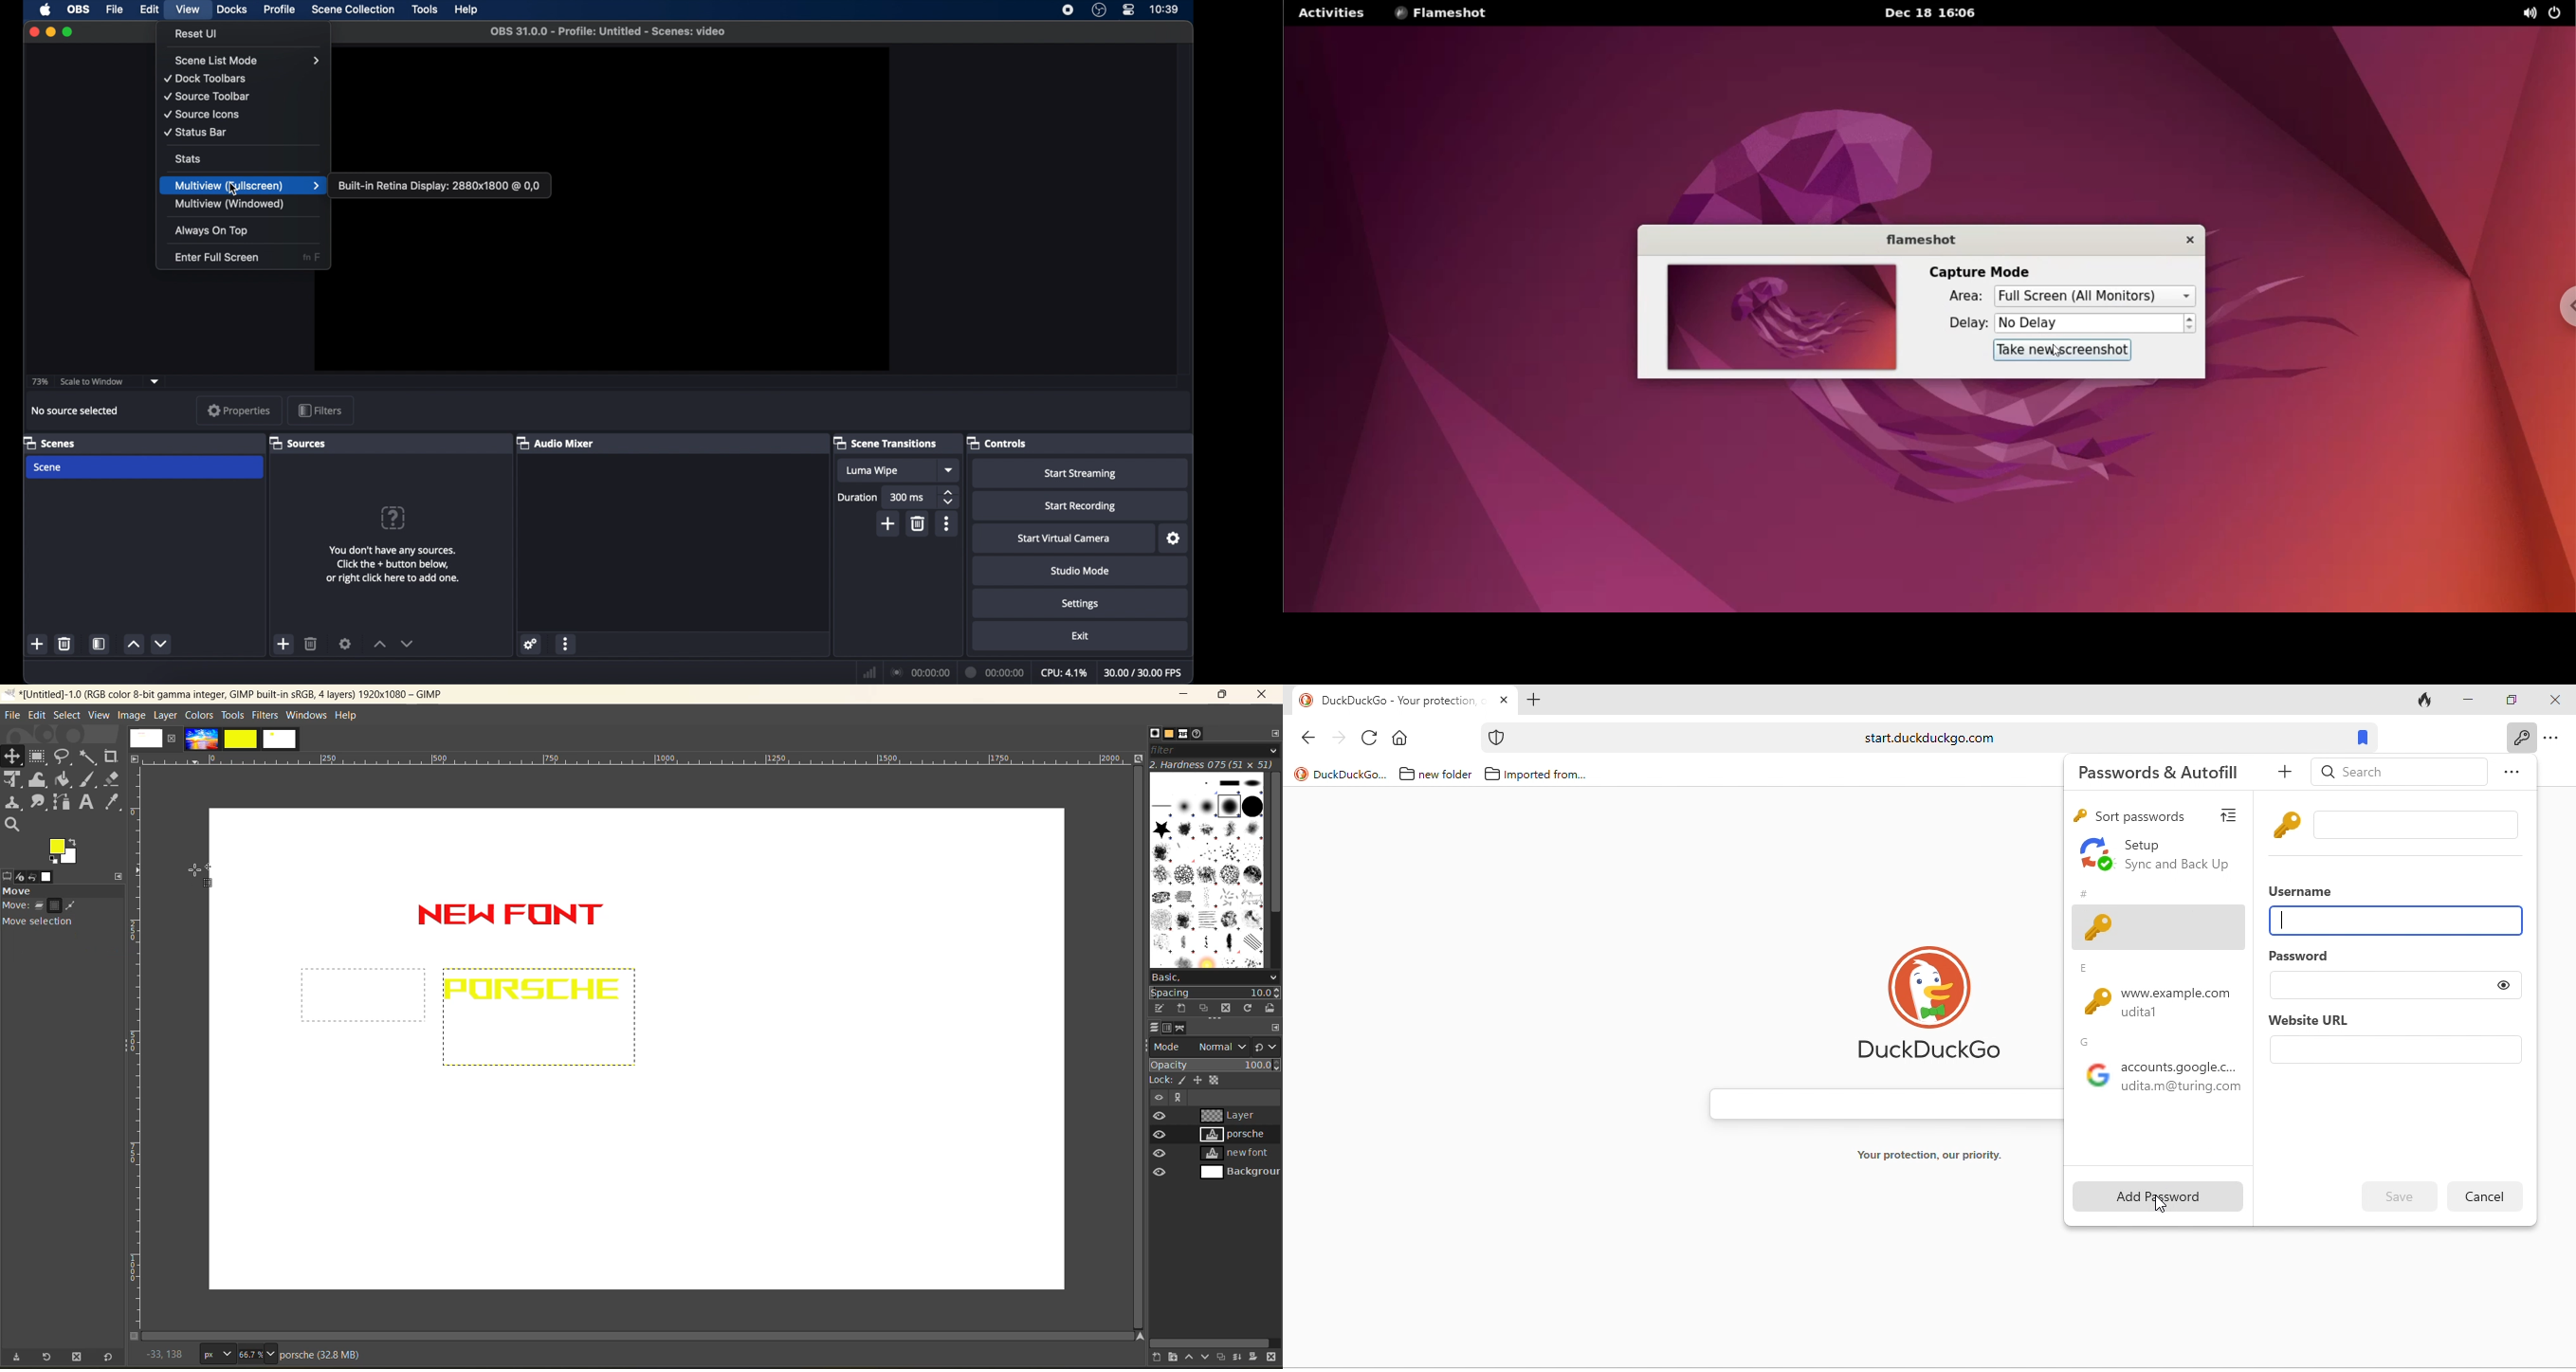  I want to click on screen recorder icon, so click(1069, 11).